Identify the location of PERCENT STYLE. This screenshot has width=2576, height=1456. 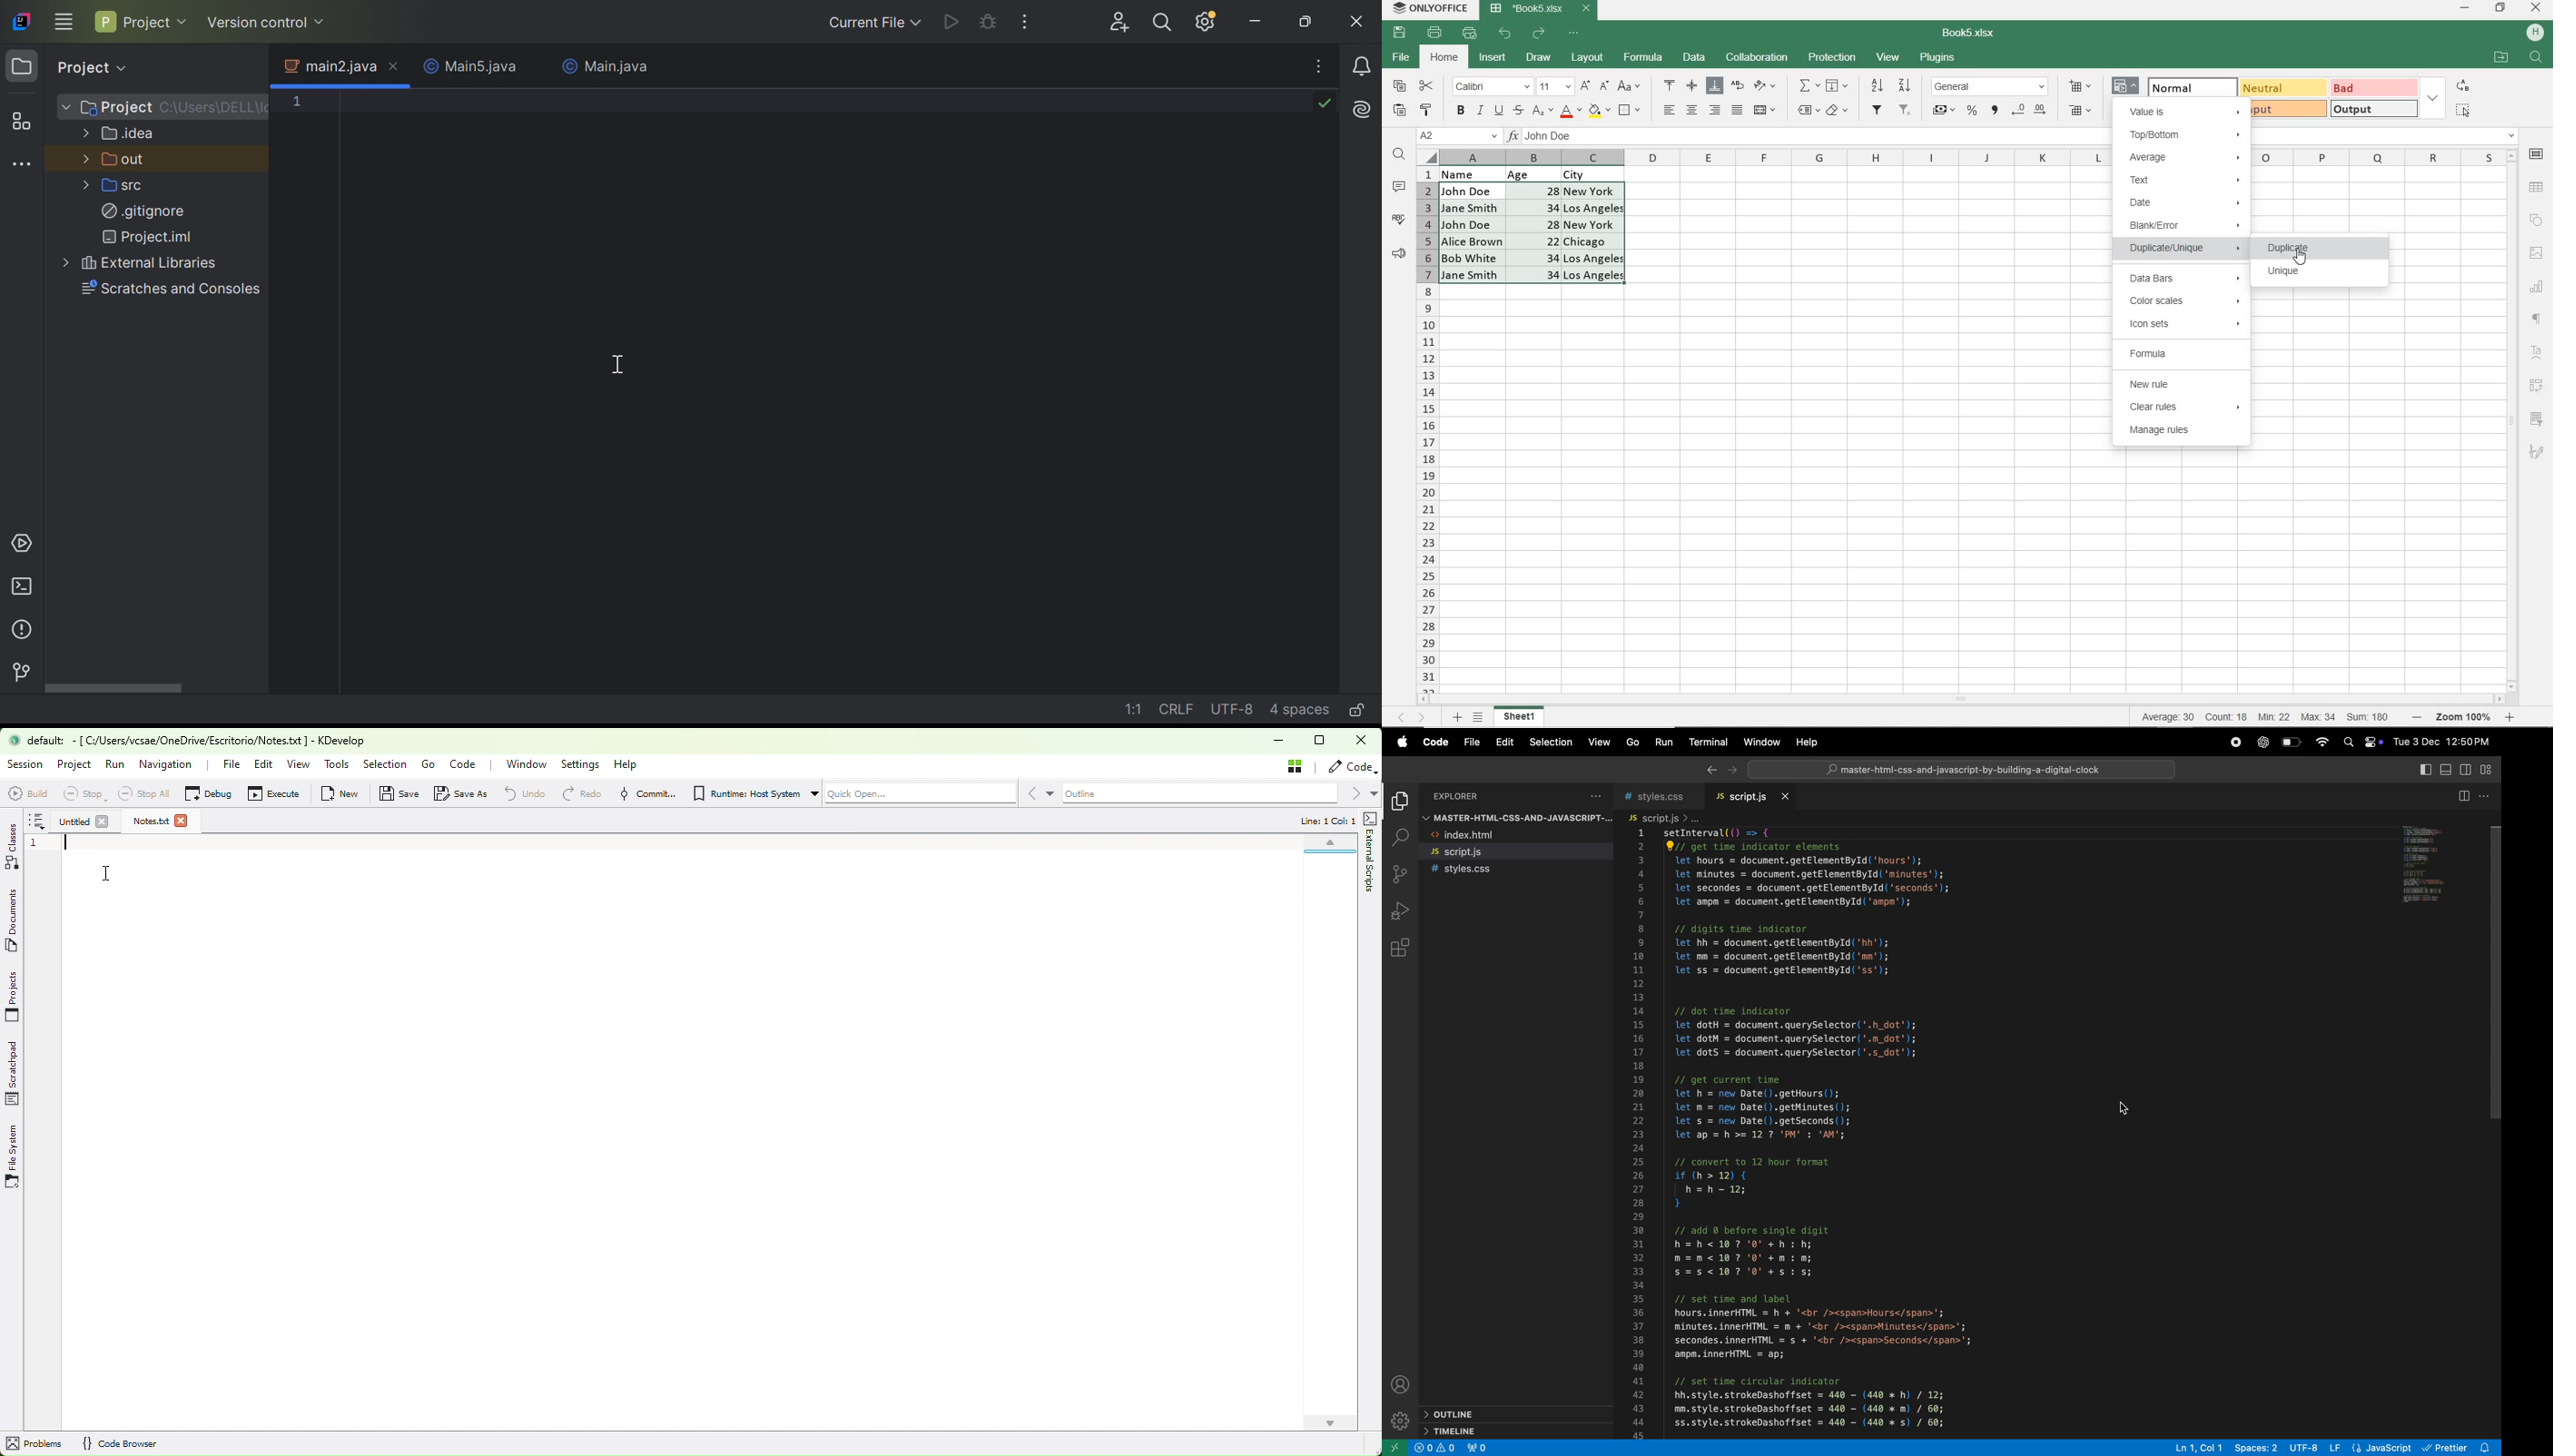
(1971, 111).